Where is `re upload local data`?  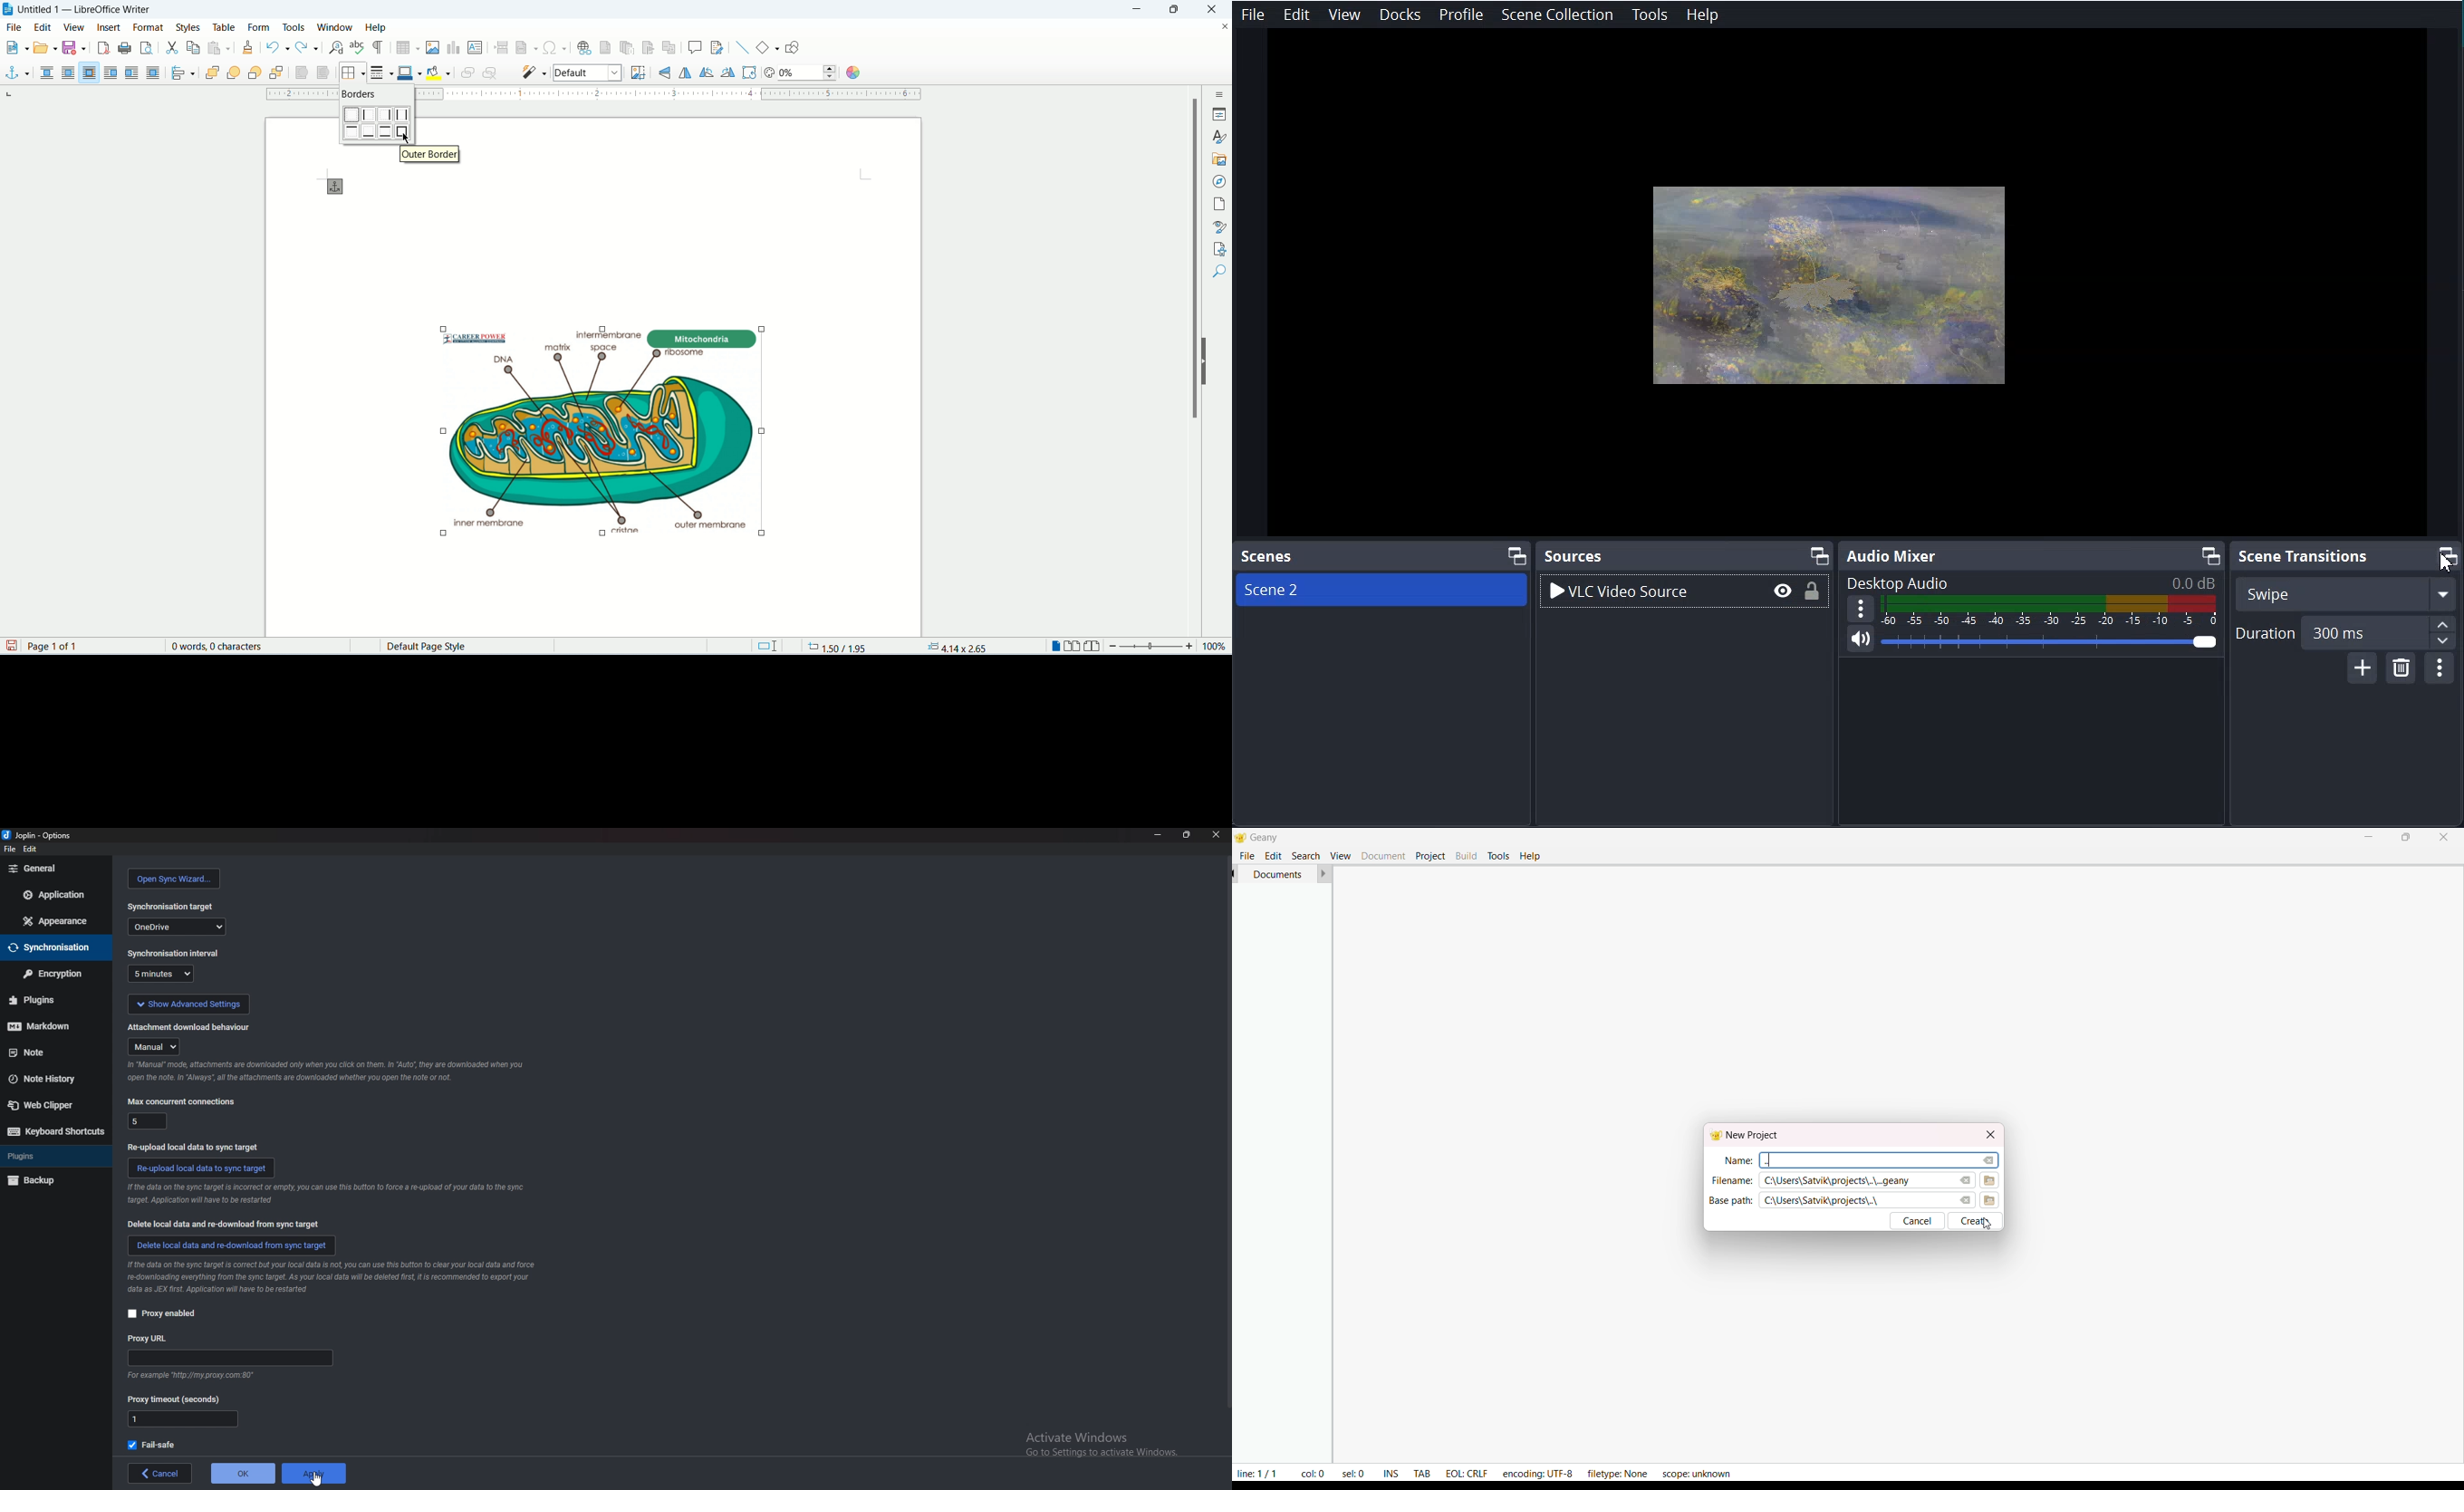 re upload local data is located at coordinates (201, 1168).